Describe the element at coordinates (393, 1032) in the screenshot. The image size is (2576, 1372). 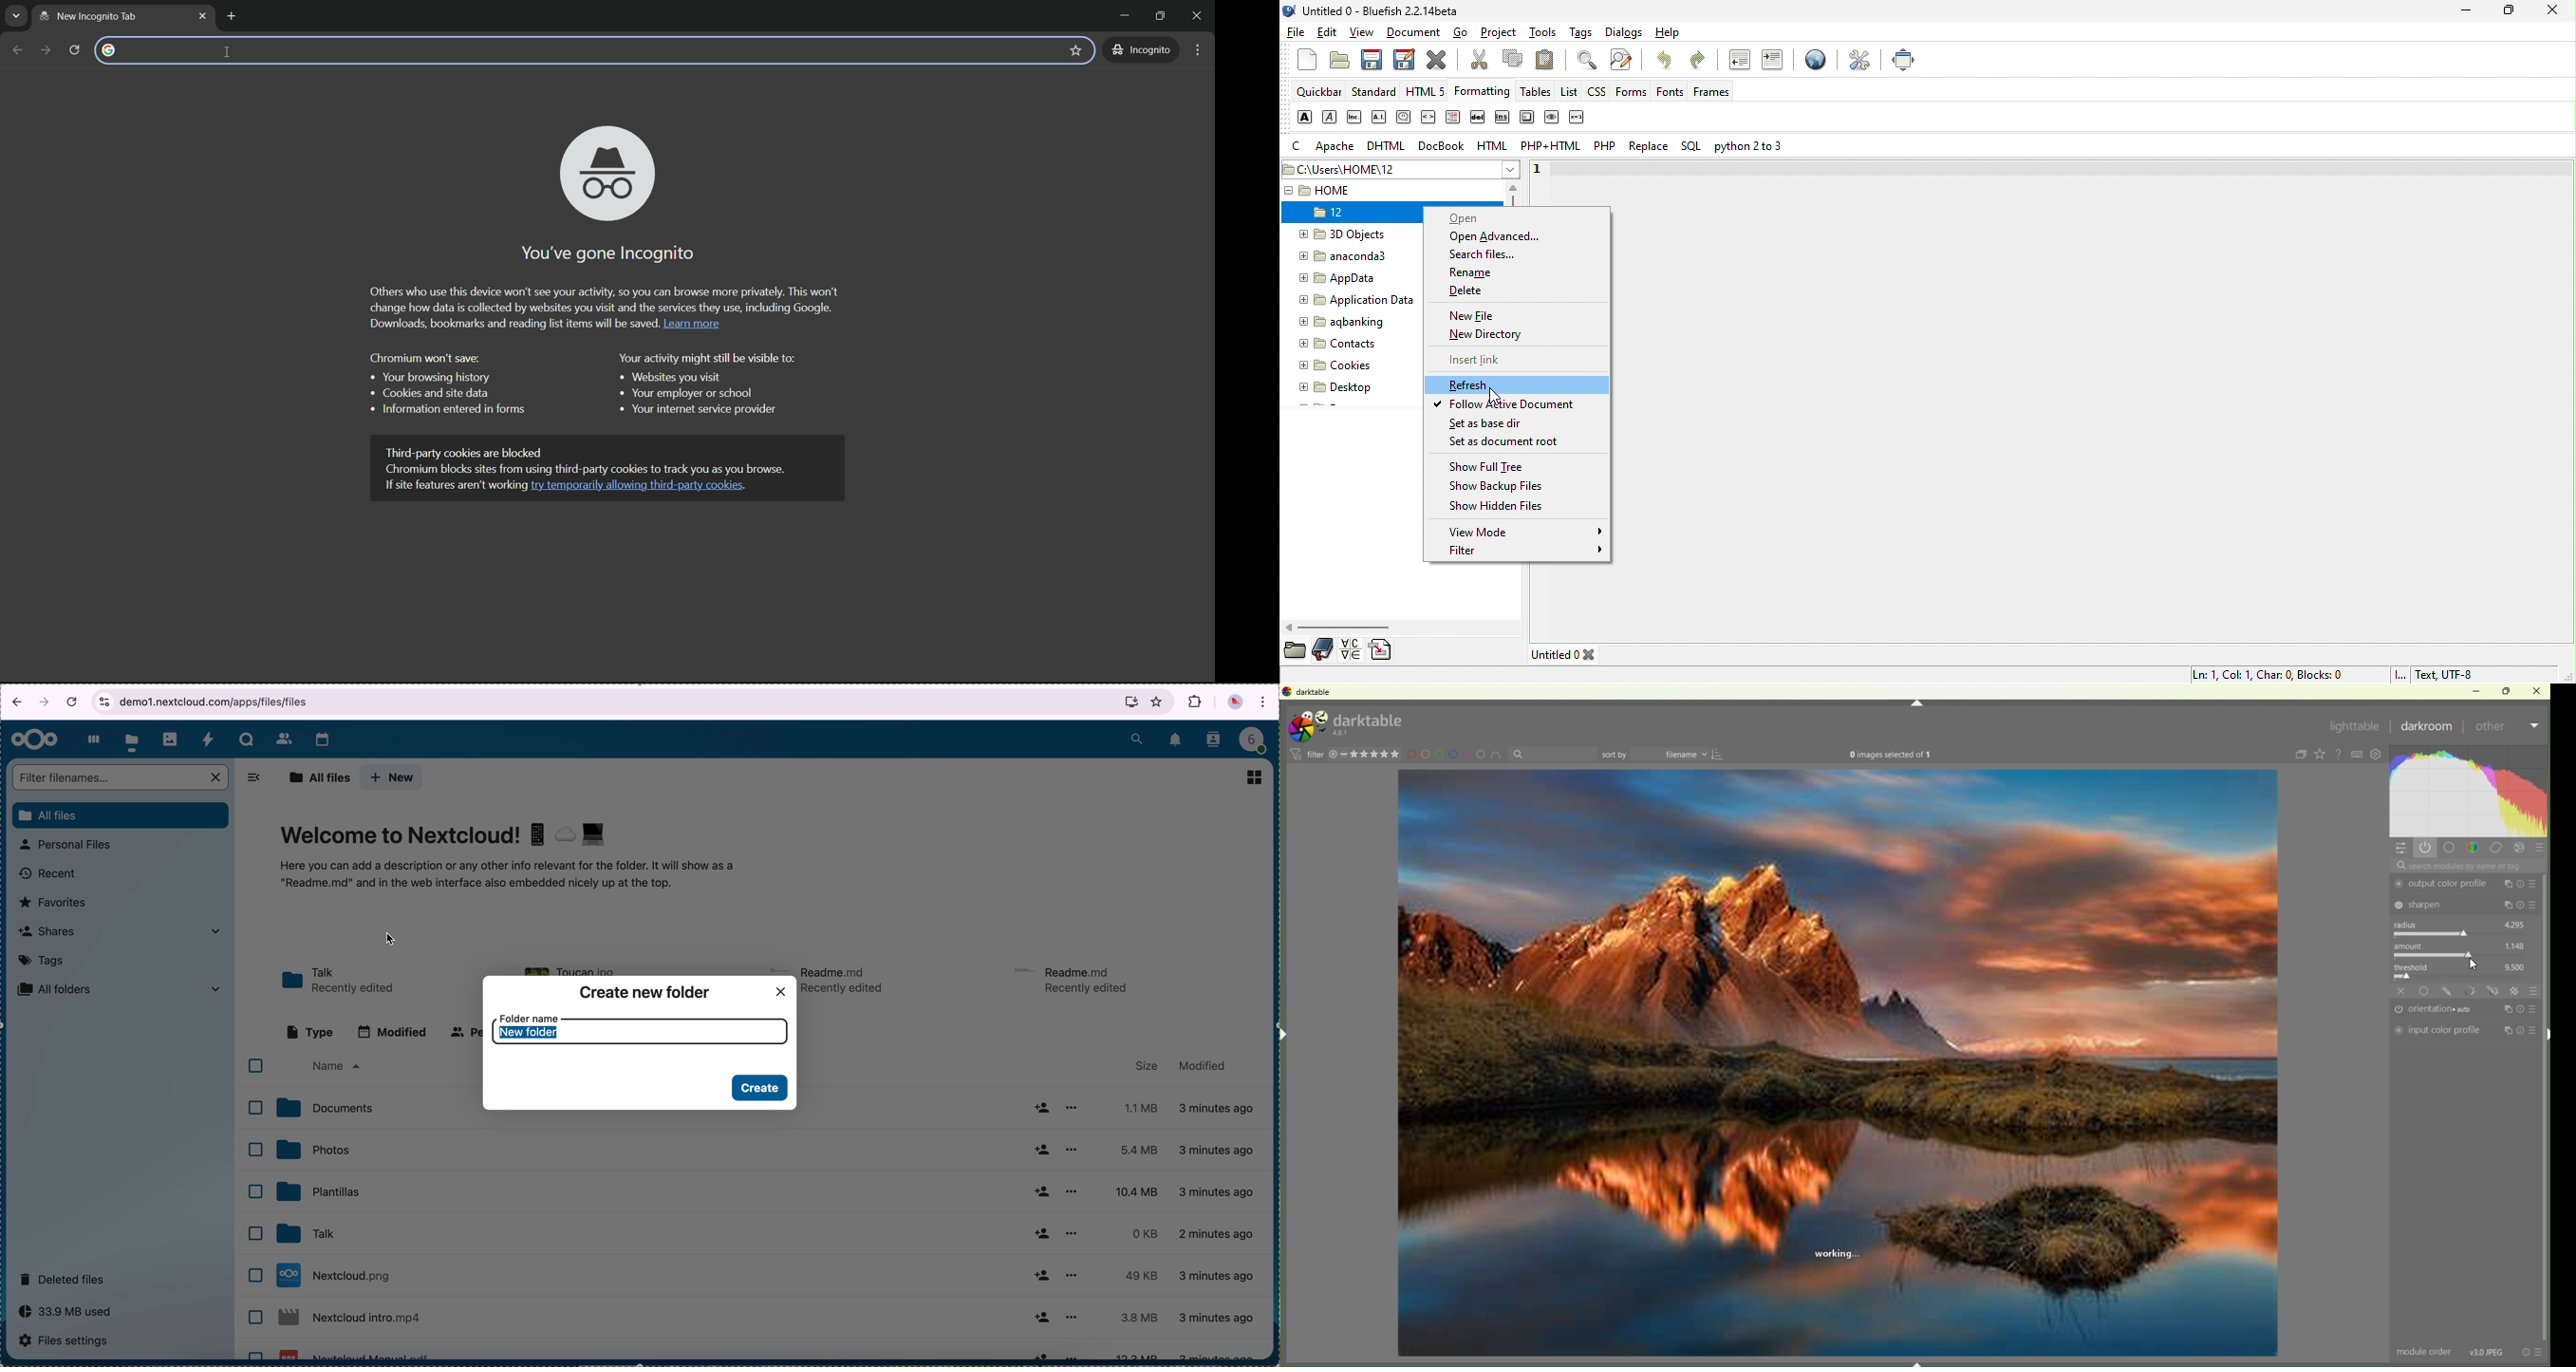
I see `modified` at that location.